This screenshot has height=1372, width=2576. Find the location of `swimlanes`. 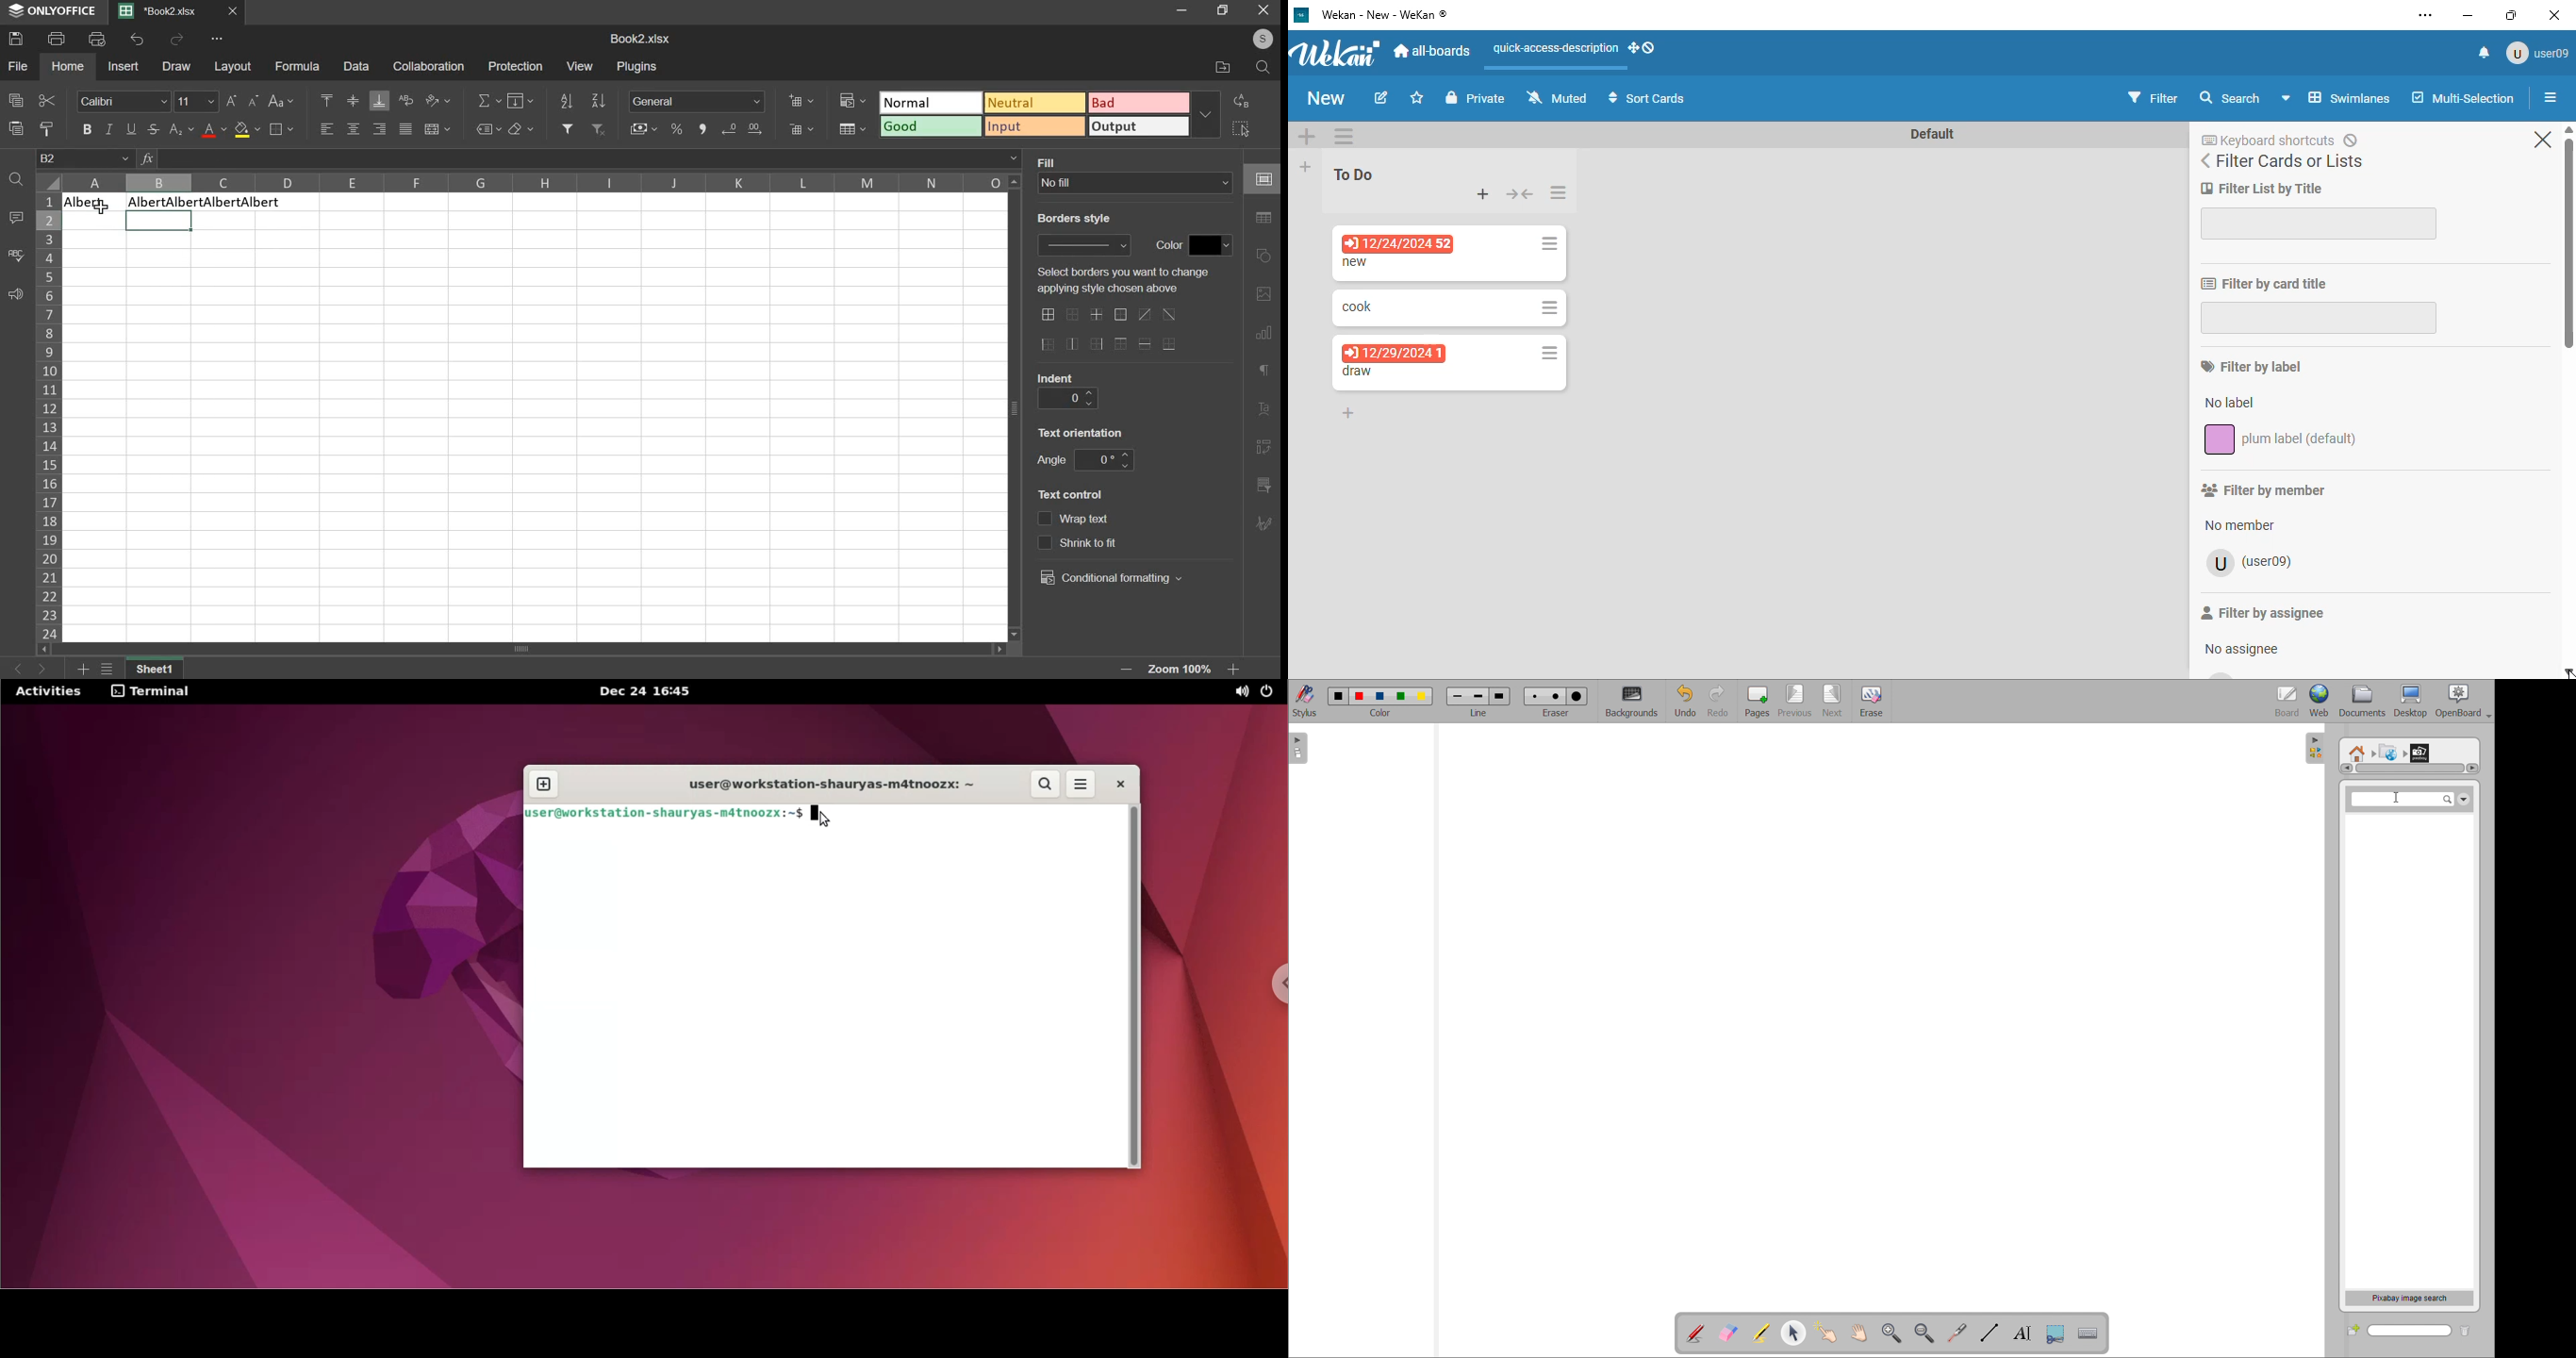

swimlanes is located at coordinates (2337, 97).